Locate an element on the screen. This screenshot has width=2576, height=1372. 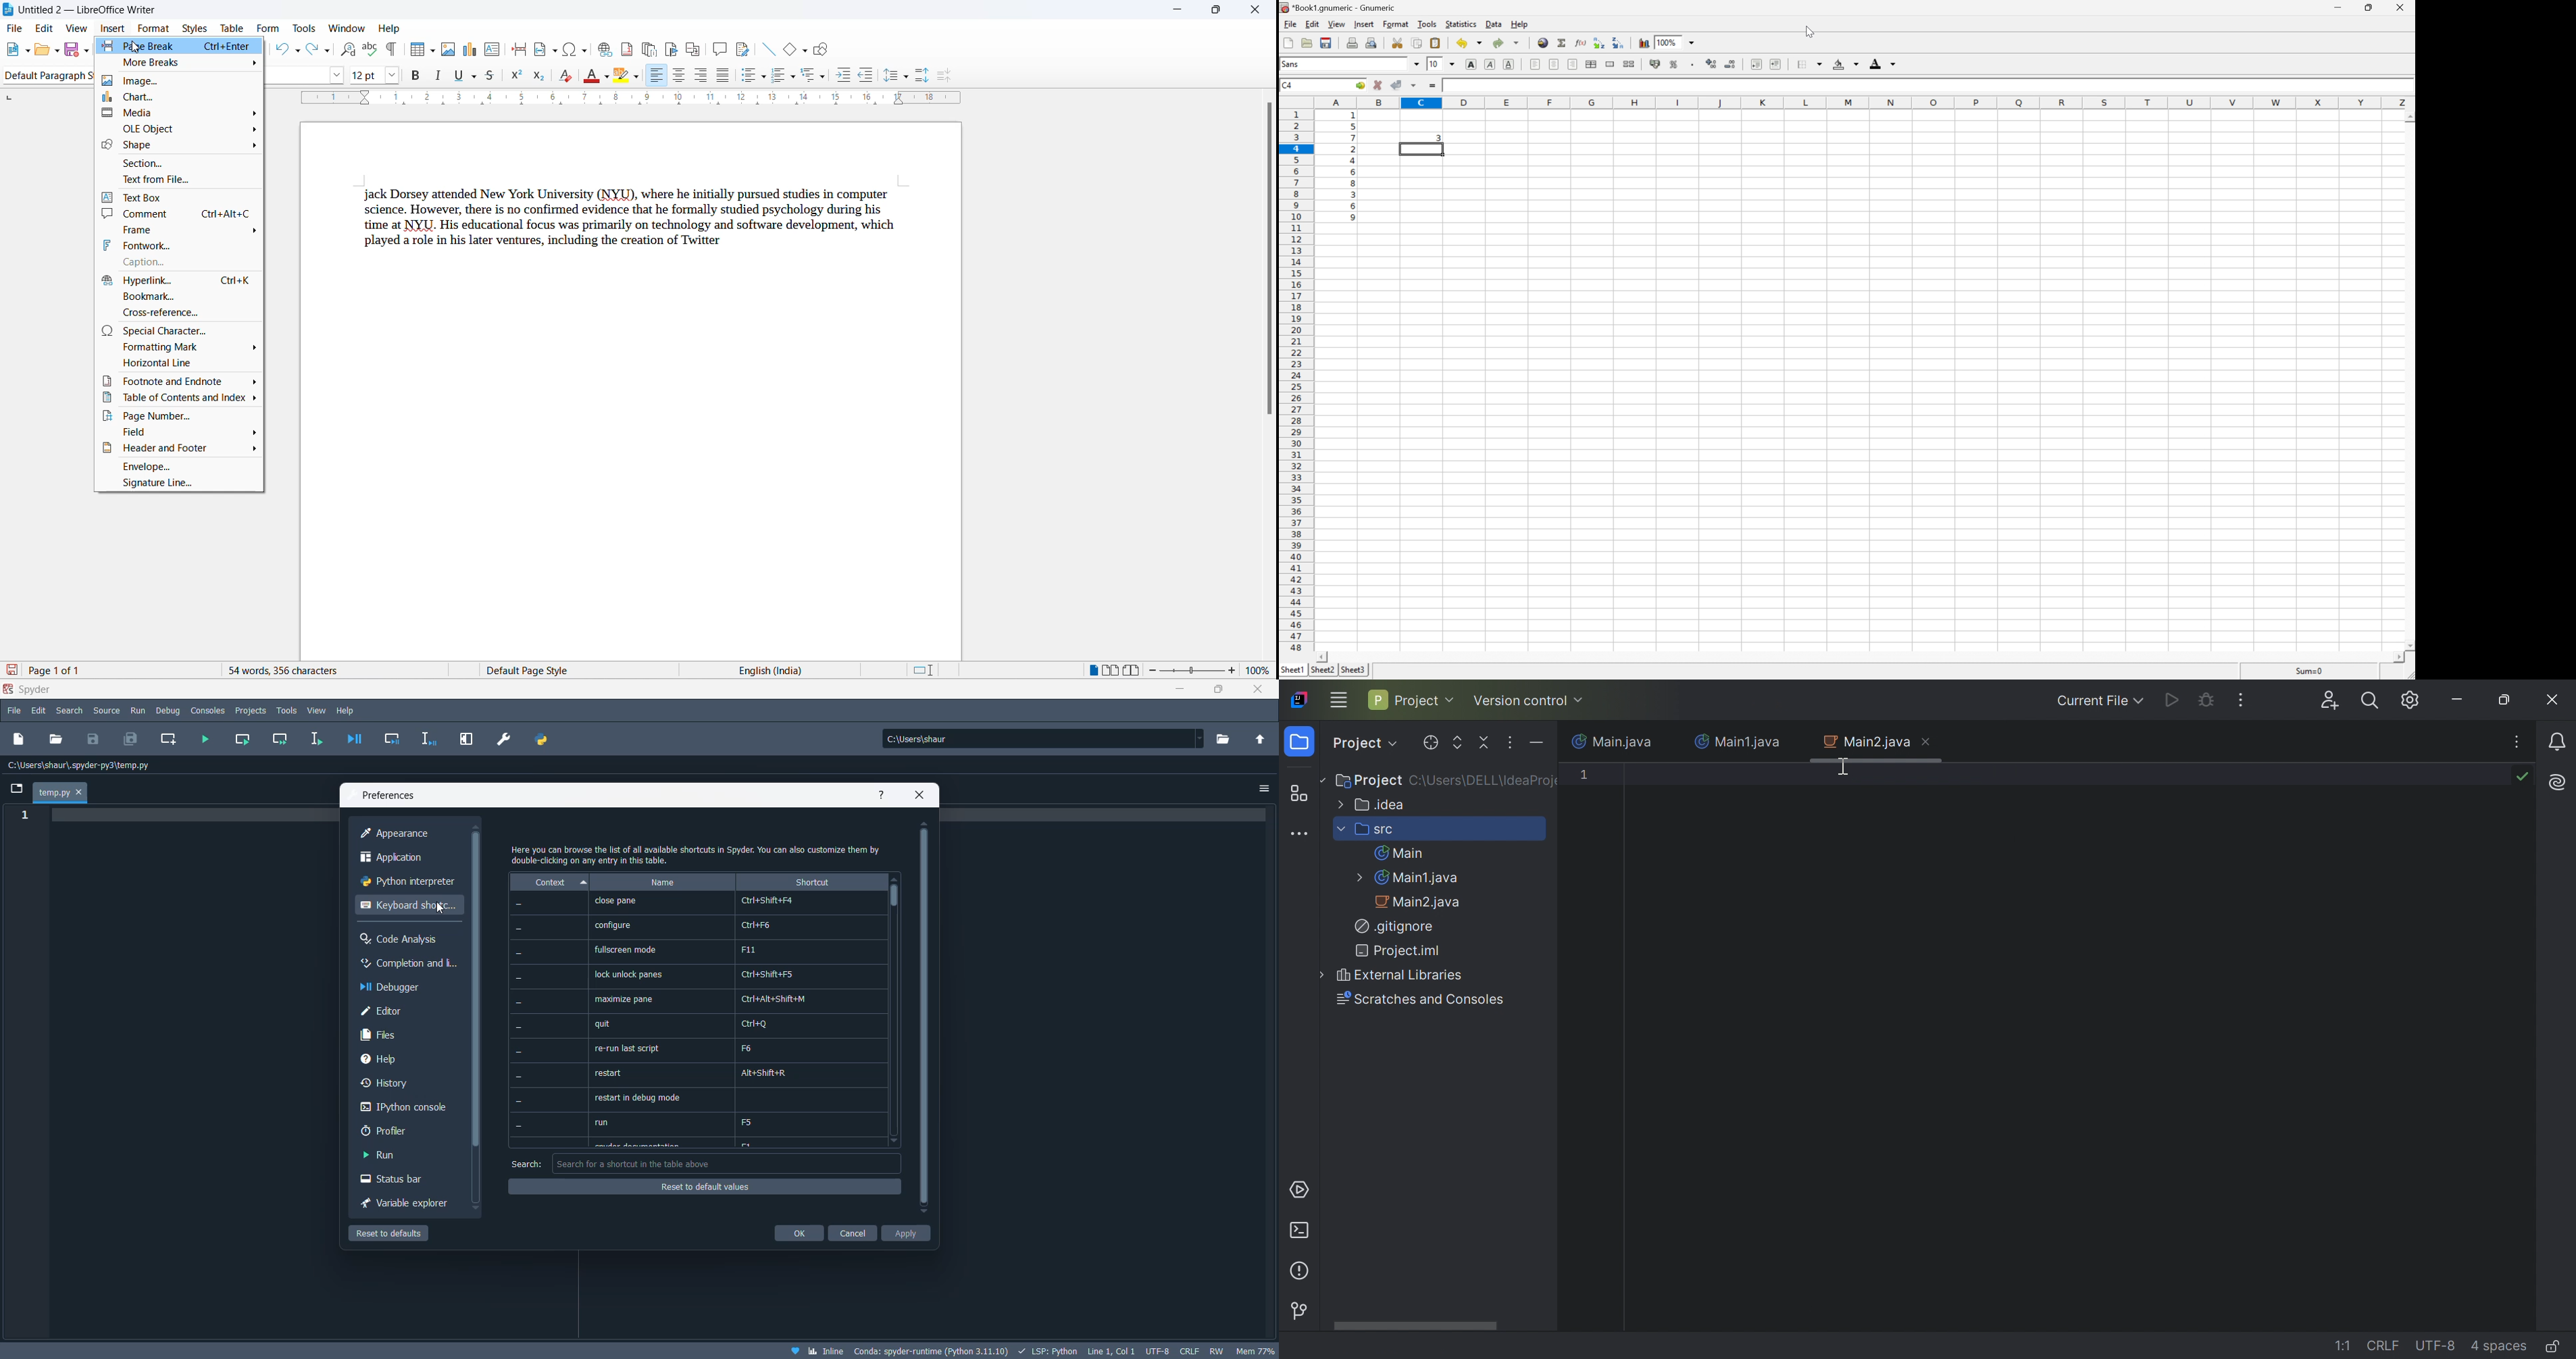
editor is located at coordinates (405, 1013).